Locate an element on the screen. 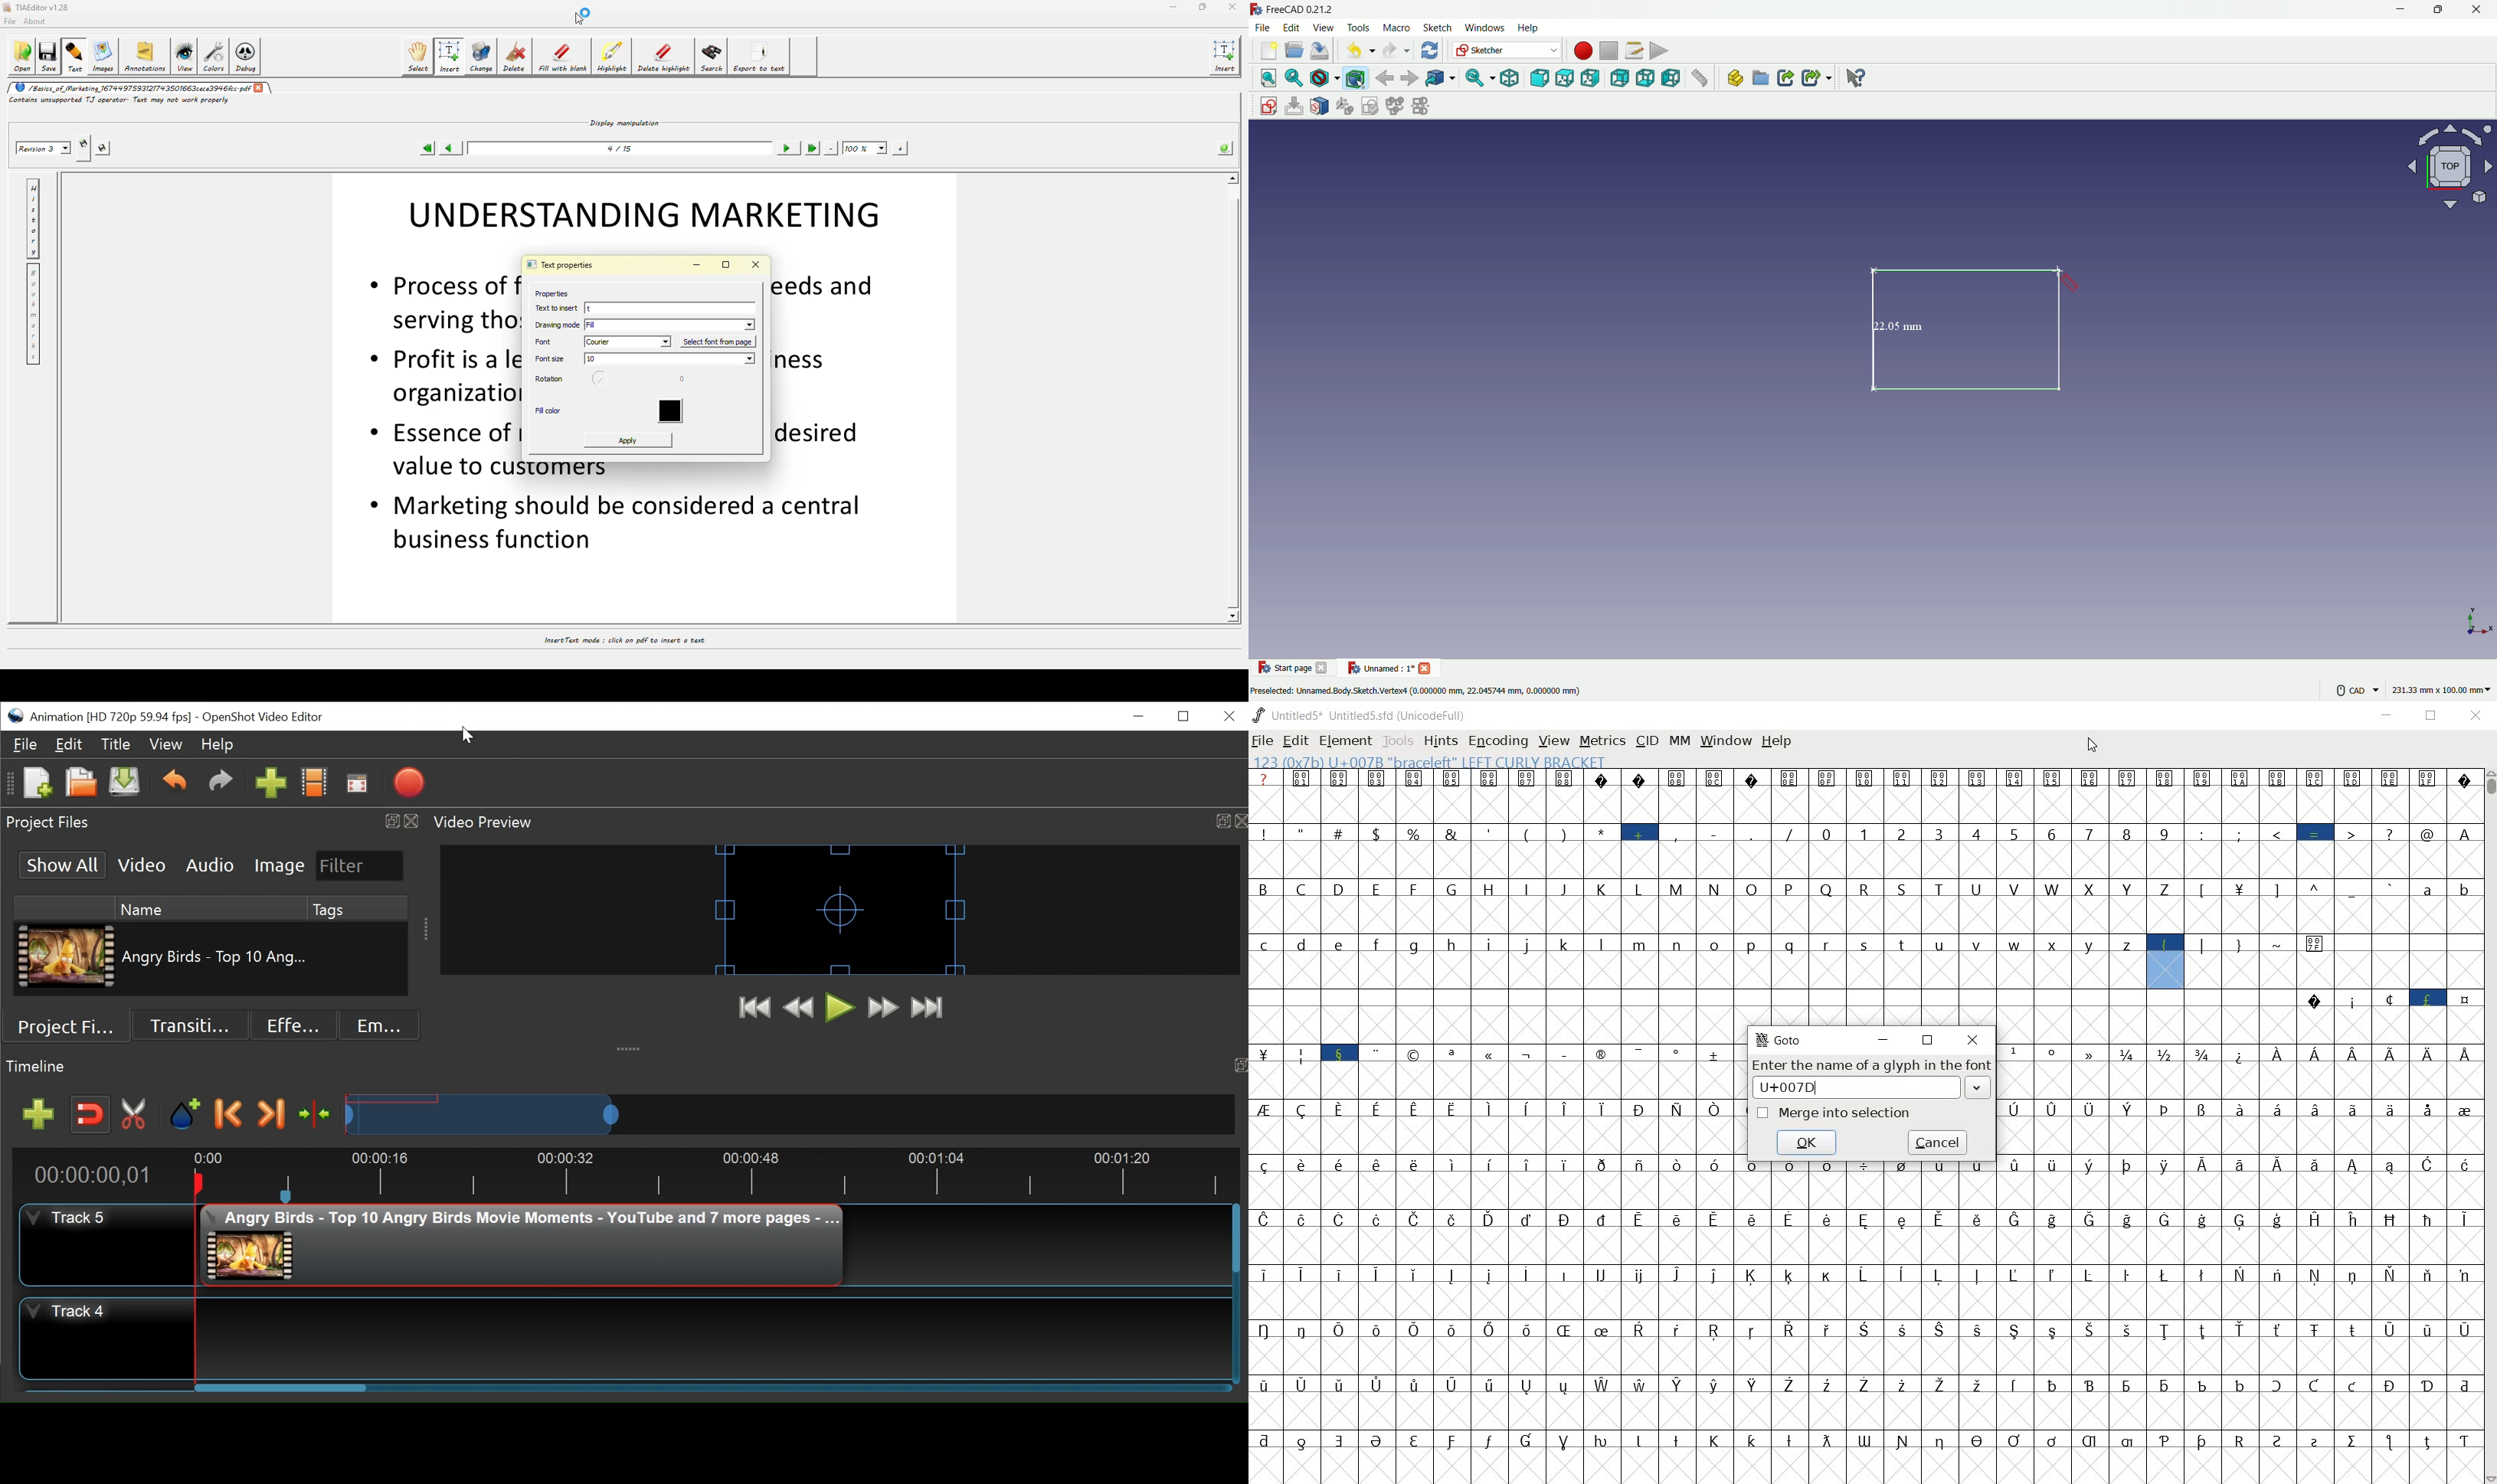 The width and height of the screenshot is (2520, 1484). create group is located at coordinates (1762, 80).